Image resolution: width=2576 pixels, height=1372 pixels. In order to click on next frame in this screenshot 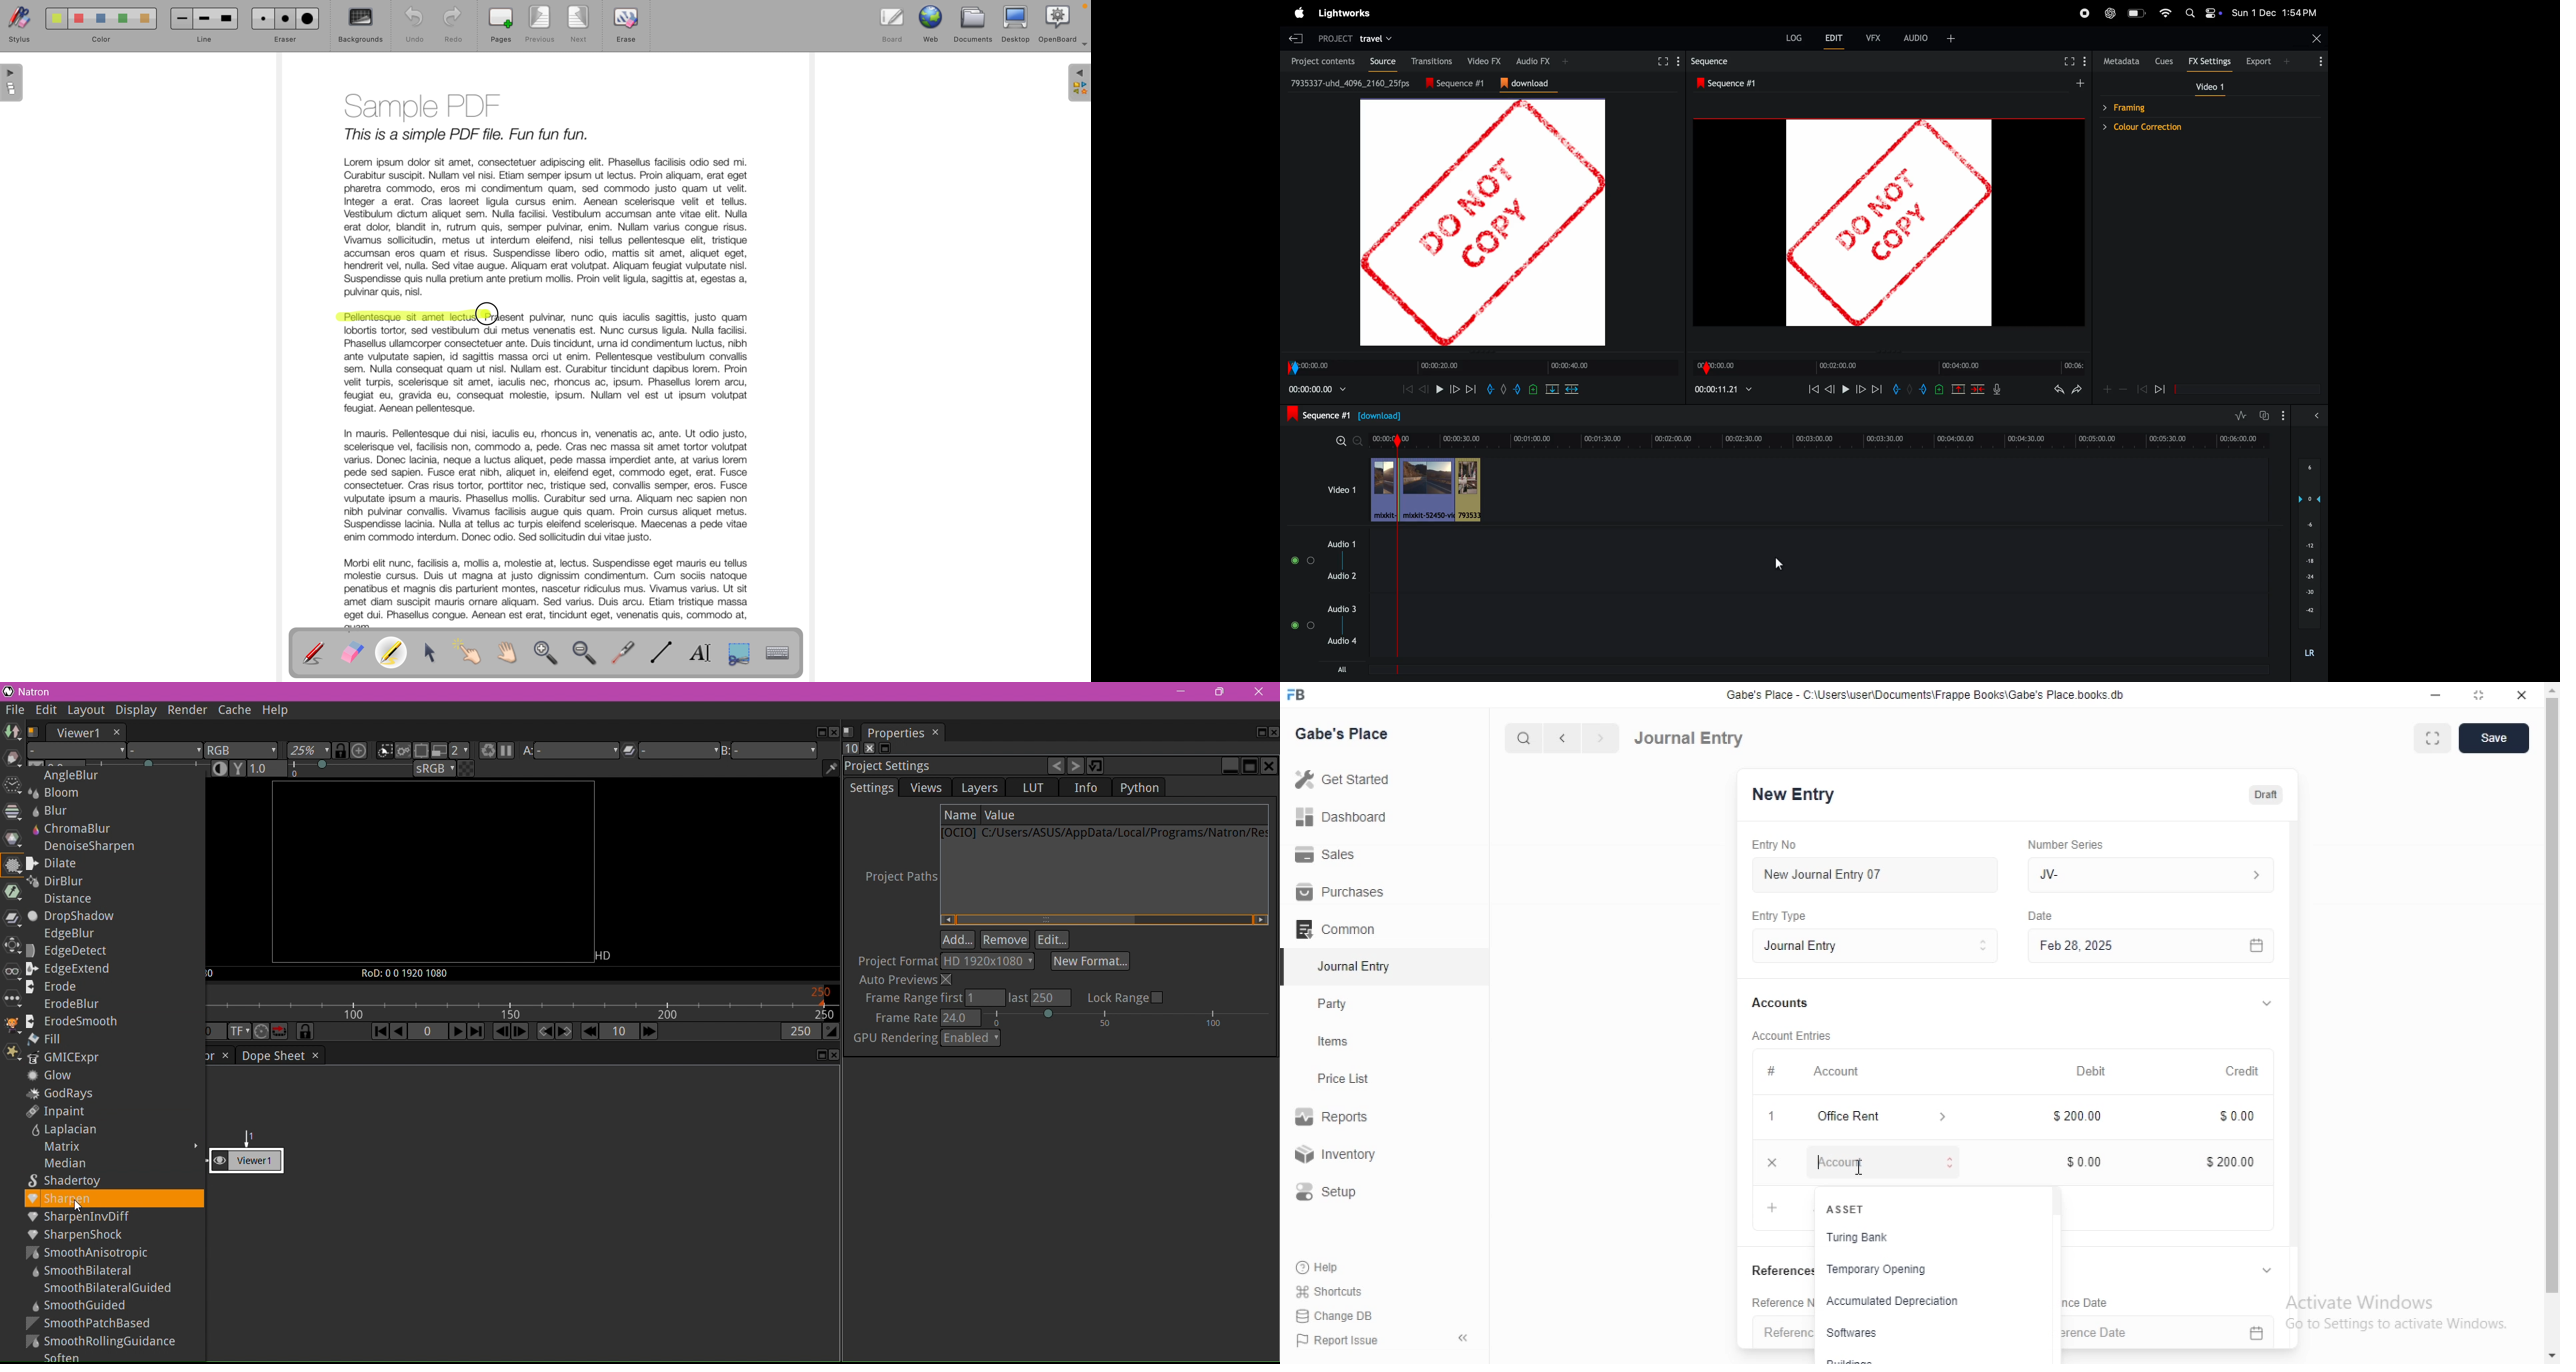, I will do `click(1878, 389)`.